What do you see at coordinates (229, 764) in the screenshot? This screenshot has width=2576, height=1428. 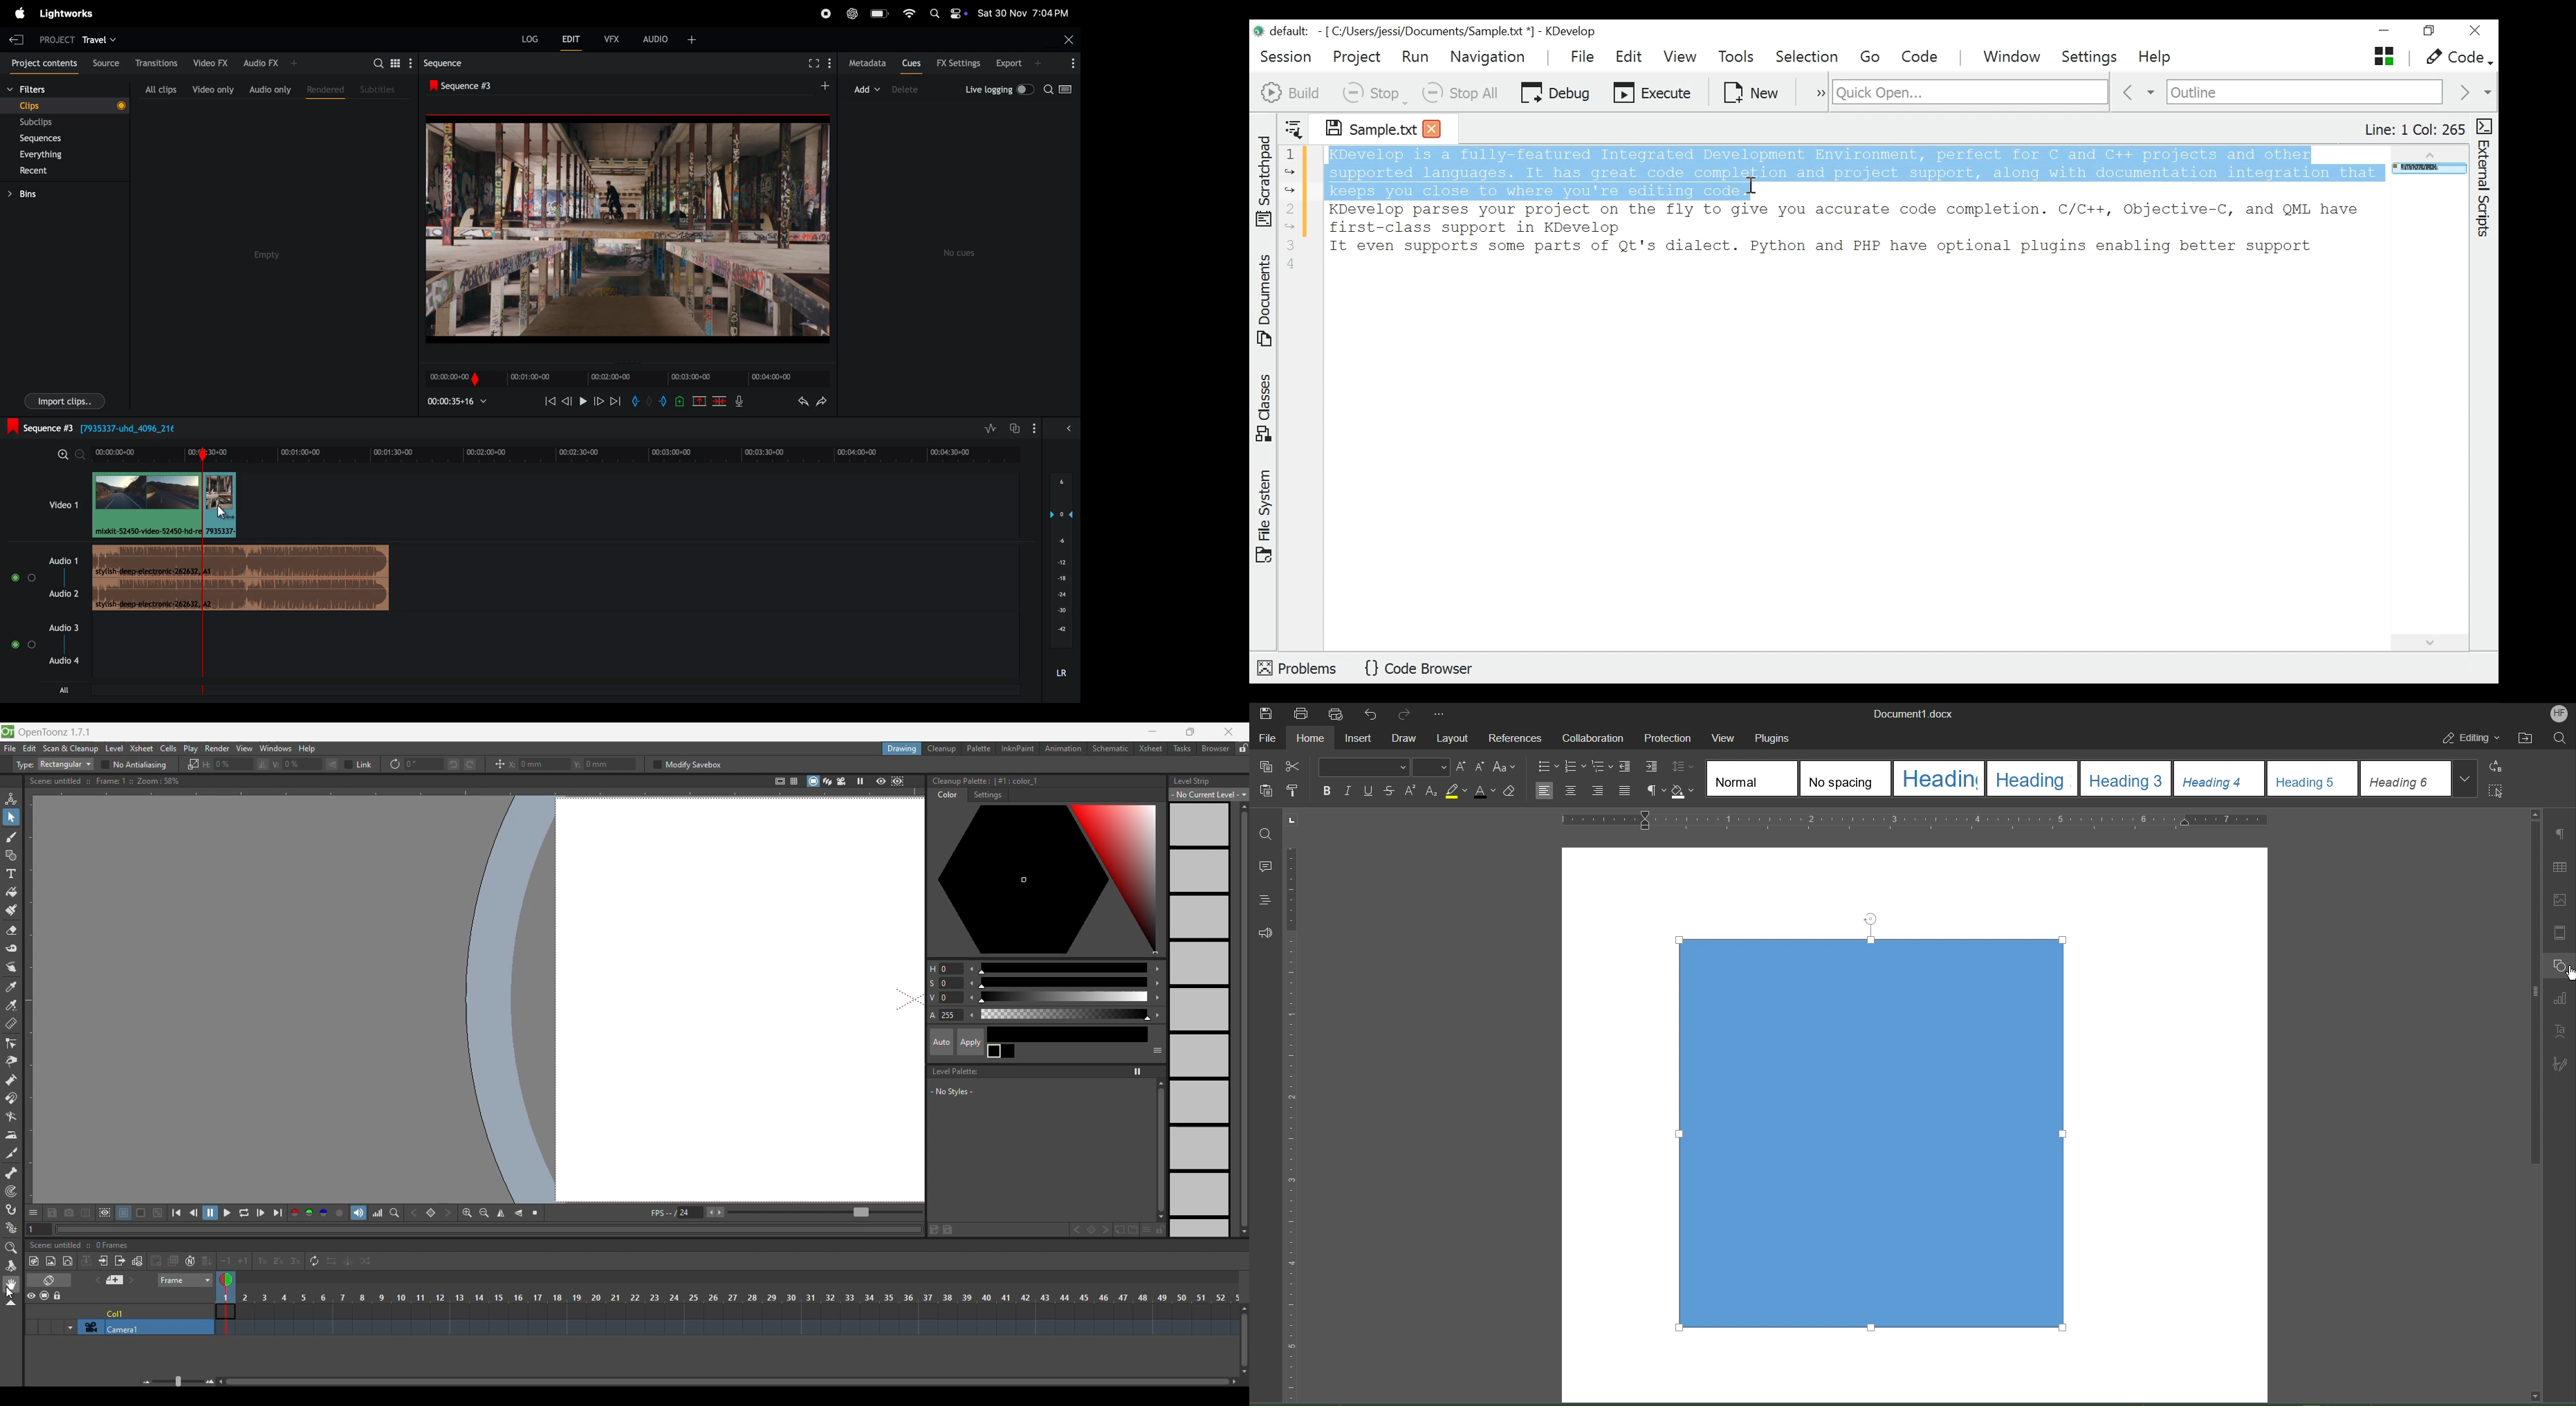 I see `Enter degree of horizontal flip manually` at bounding box center [229, 764].